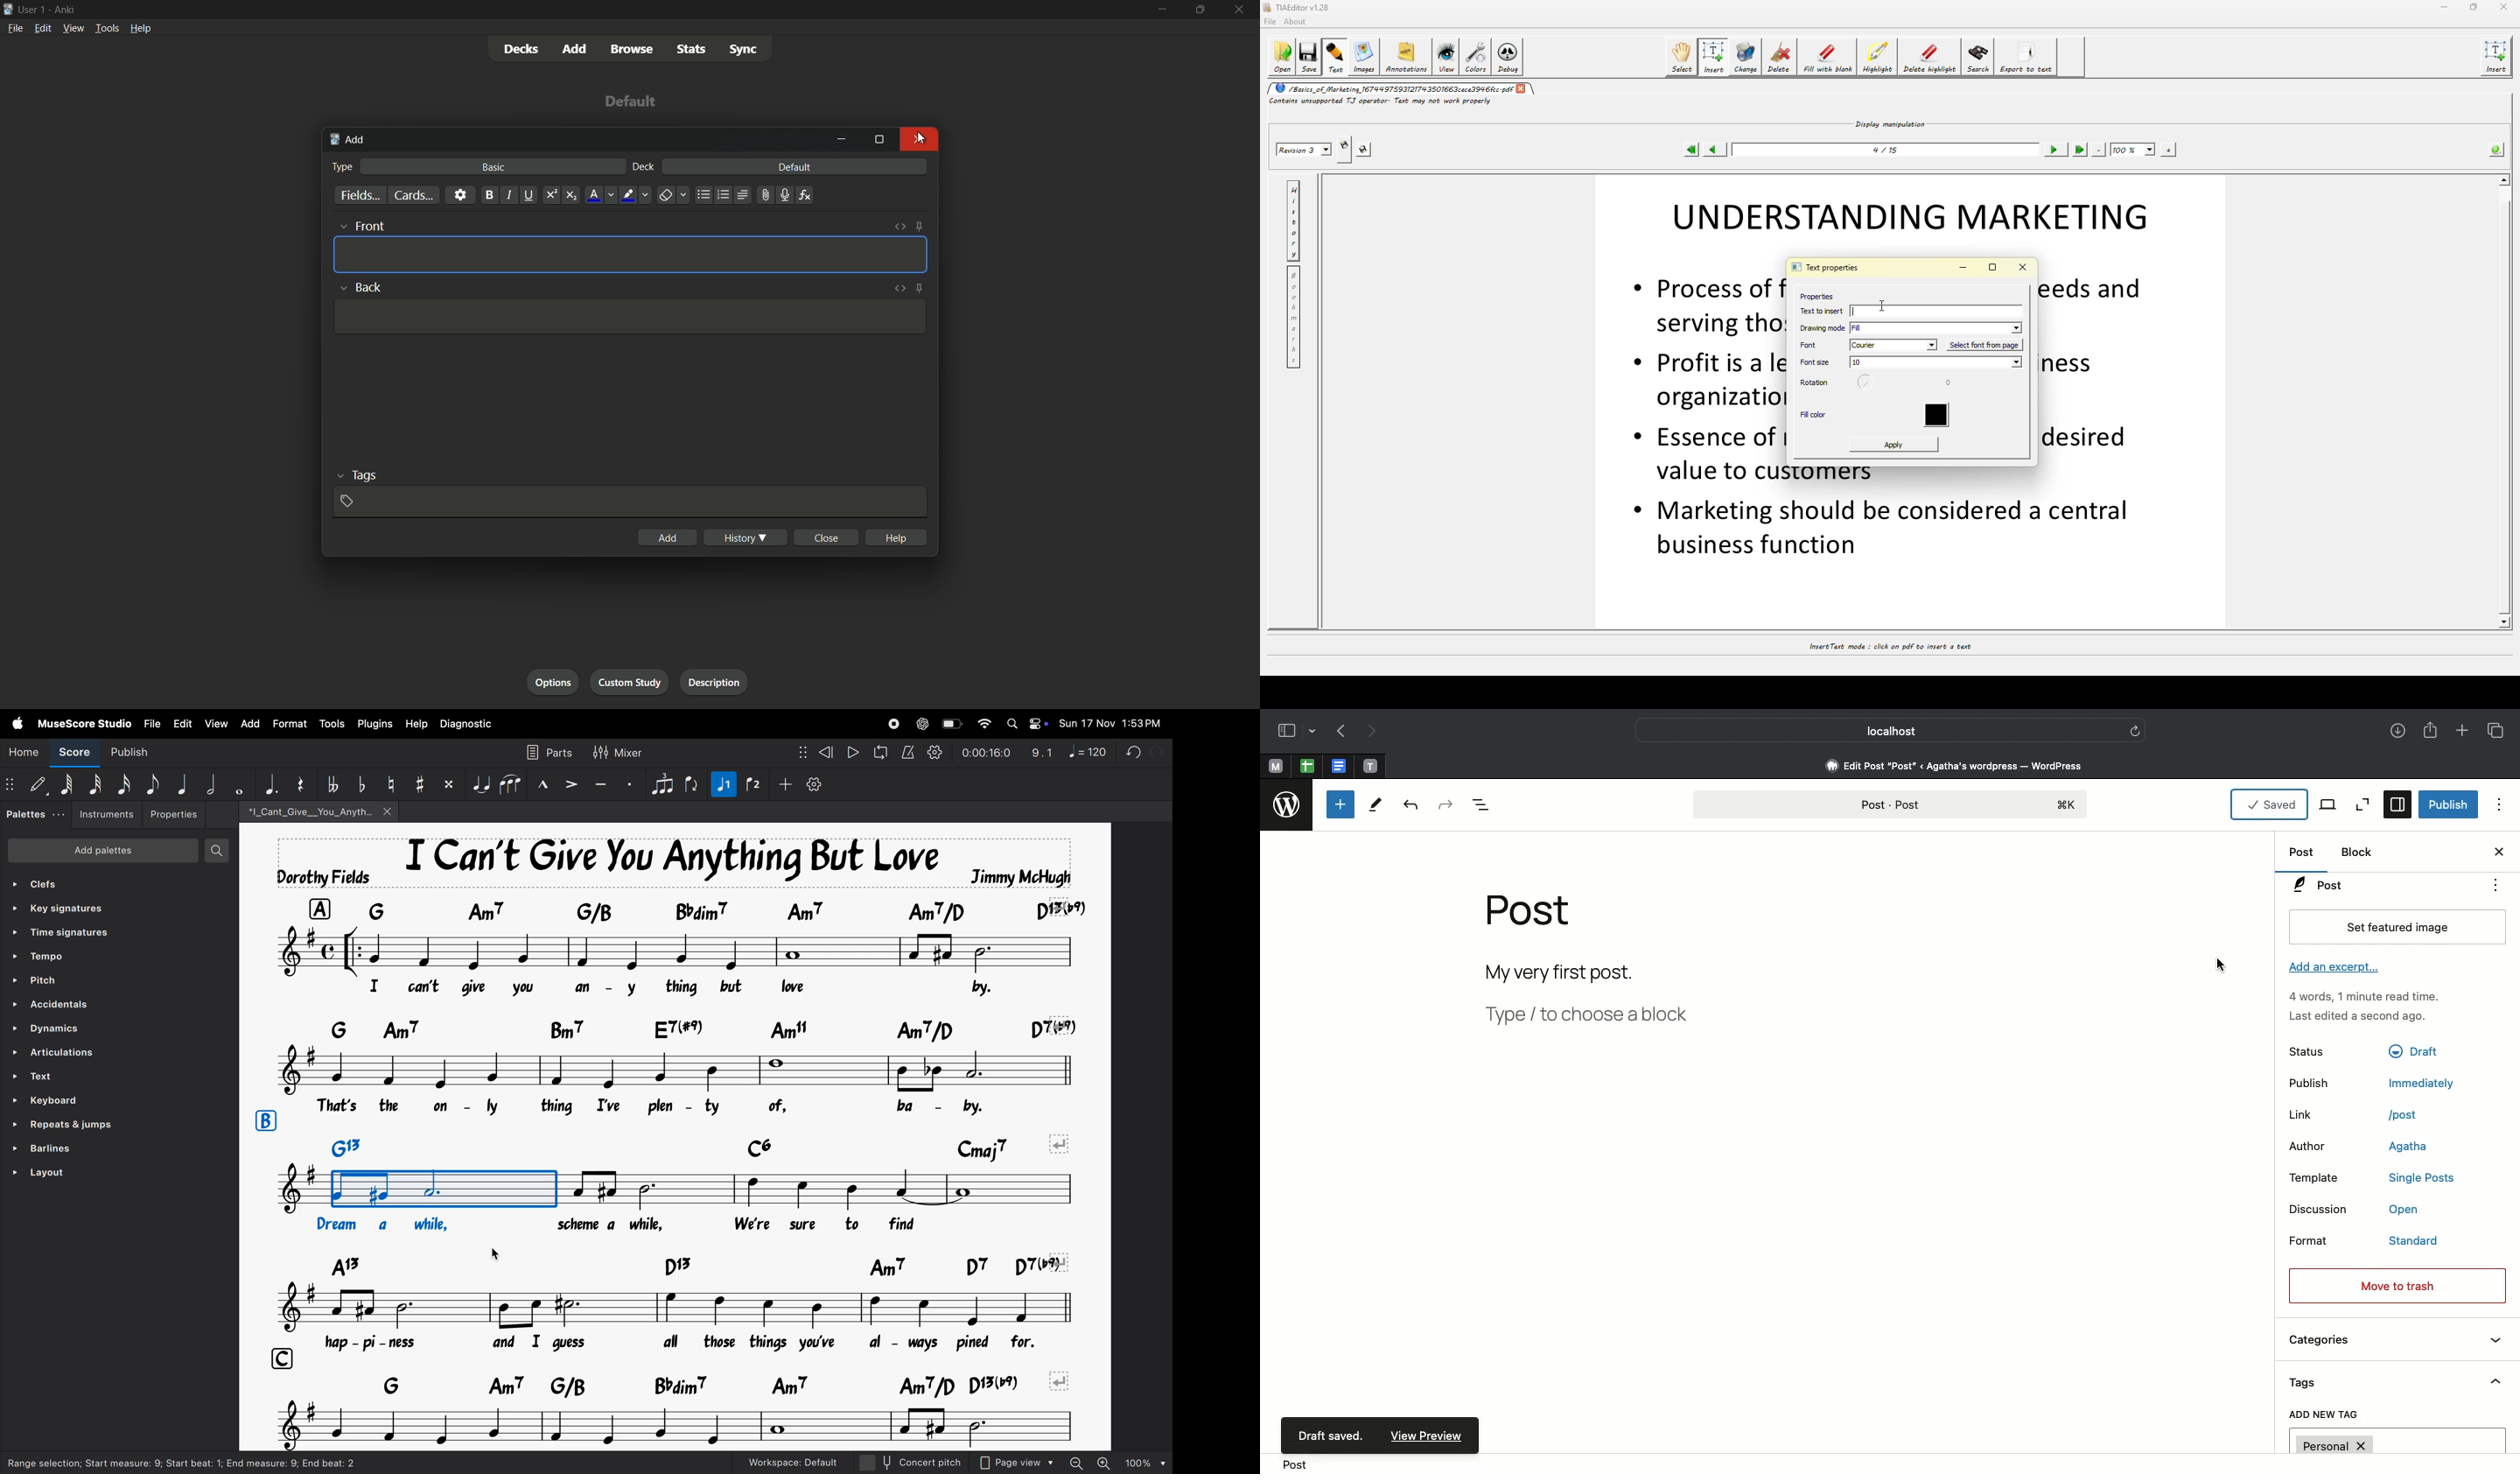  I want to click on maximize, so click(879, 140).